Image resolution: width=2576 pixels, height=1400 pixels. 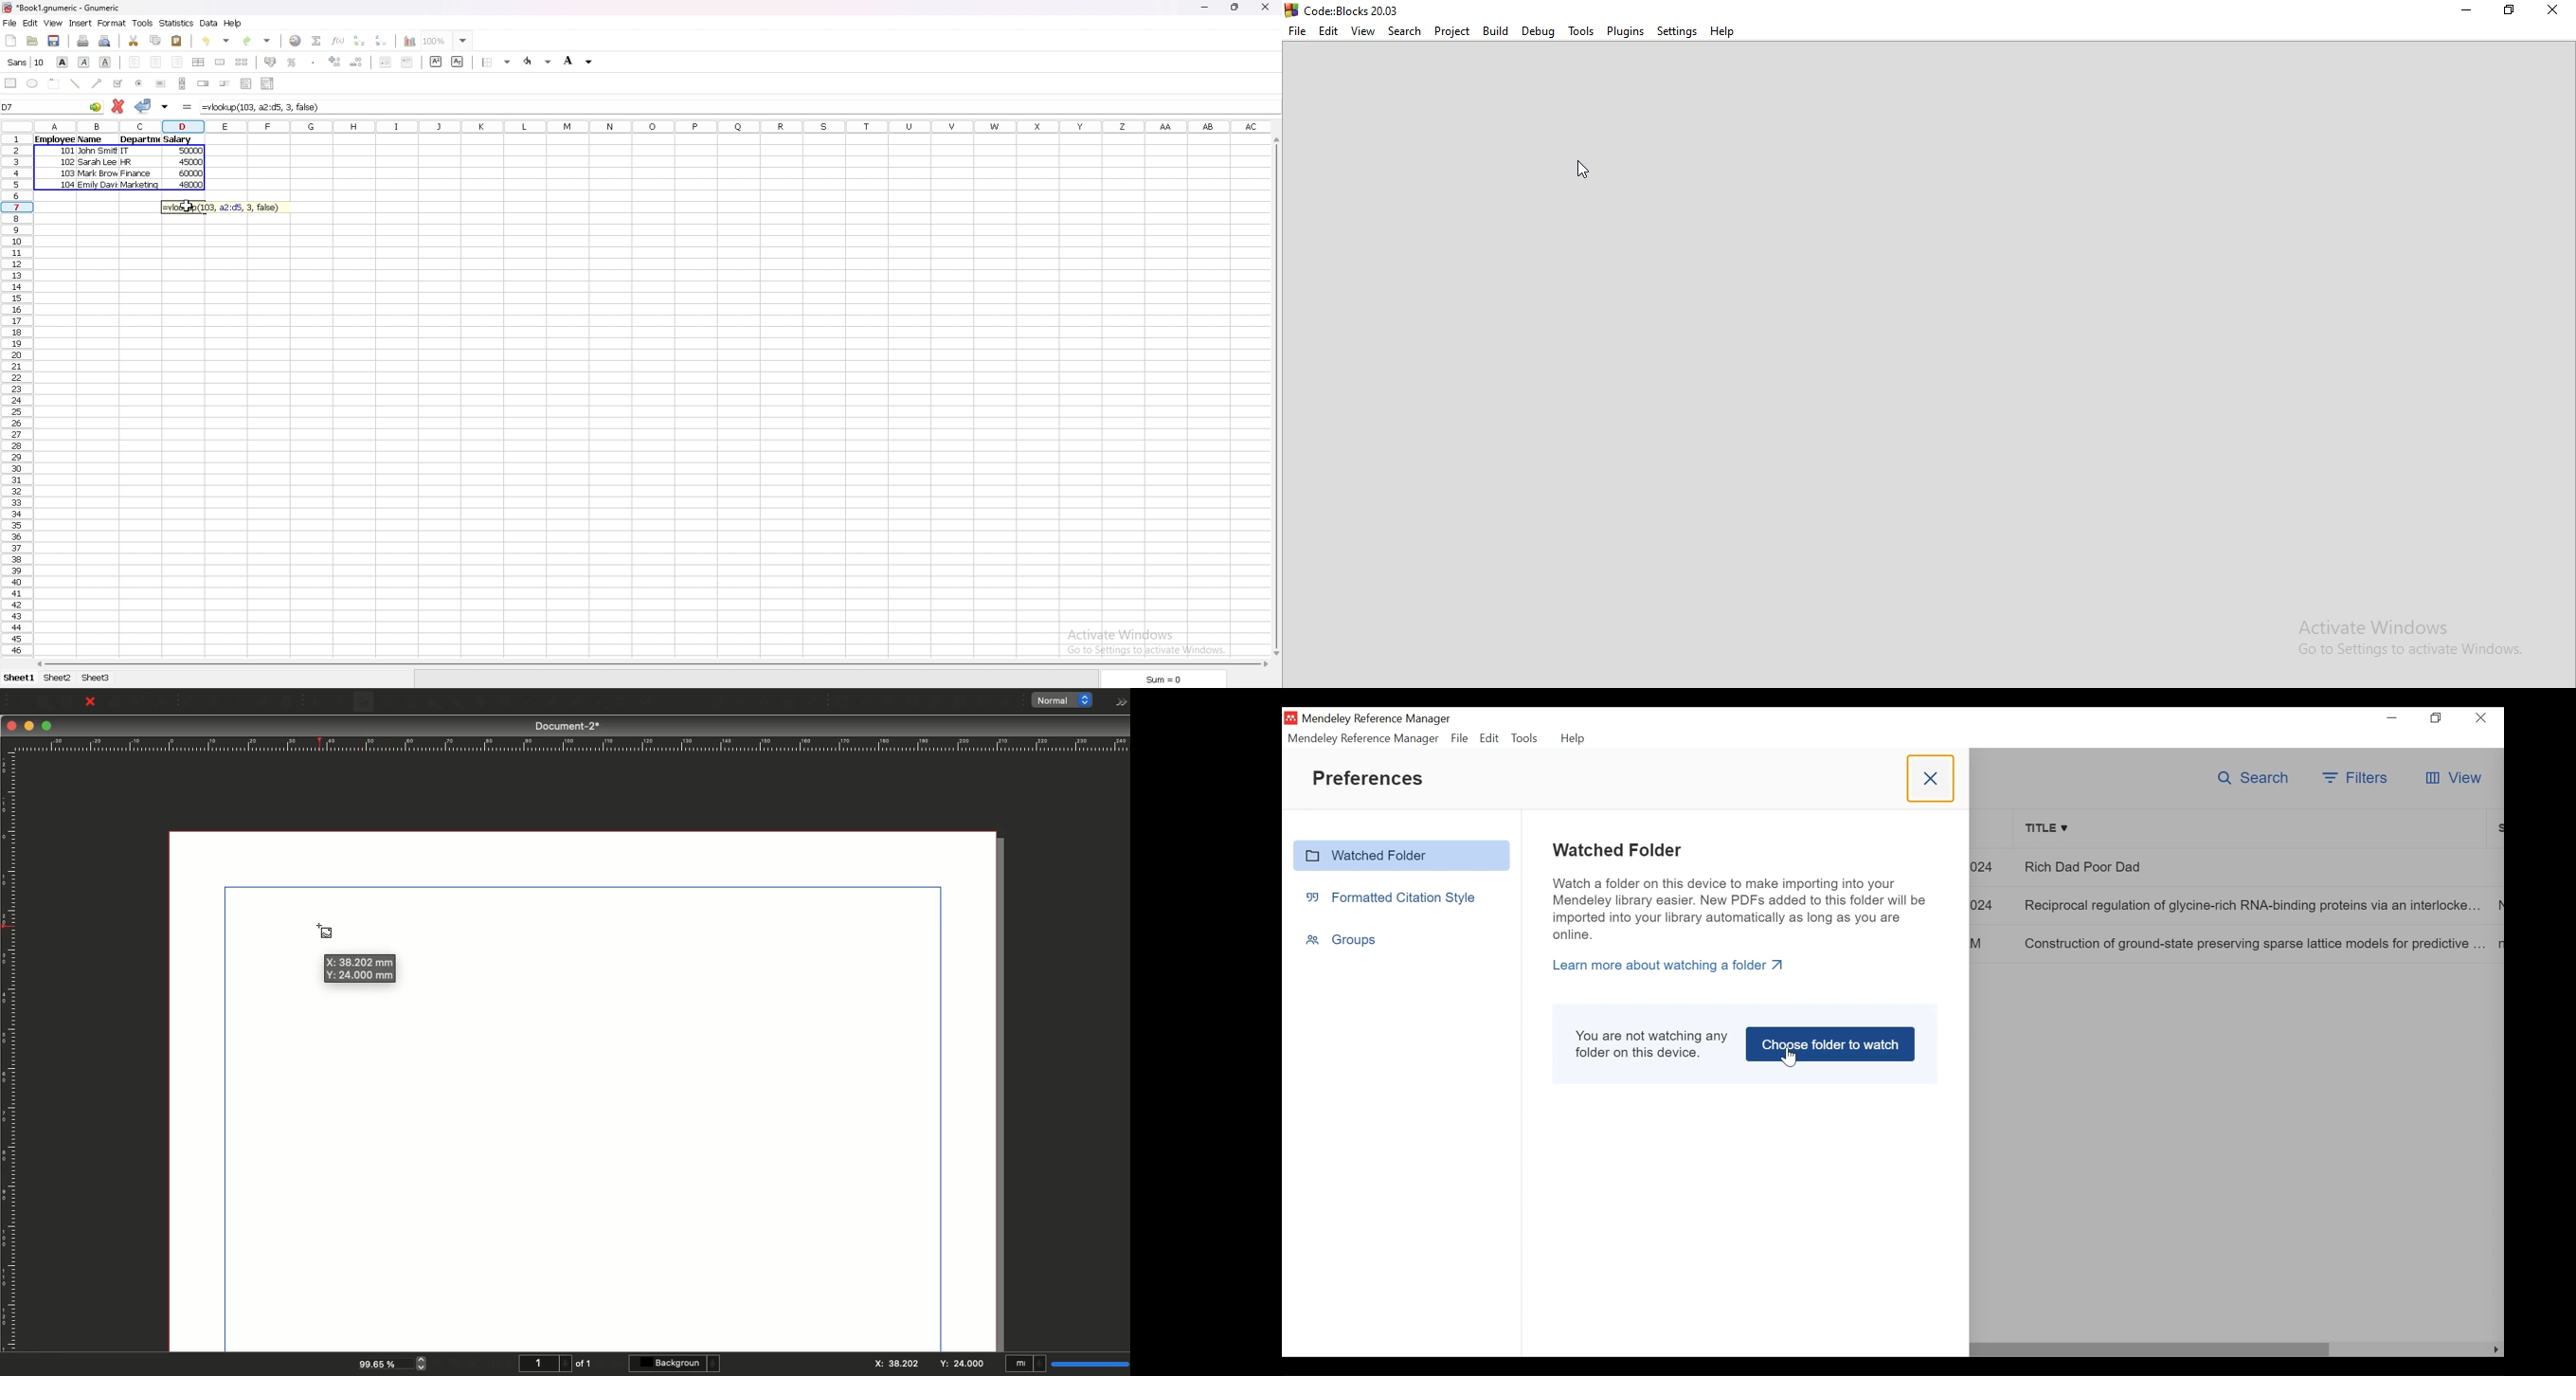 I want to click on Close, so click(x=12, y=726).